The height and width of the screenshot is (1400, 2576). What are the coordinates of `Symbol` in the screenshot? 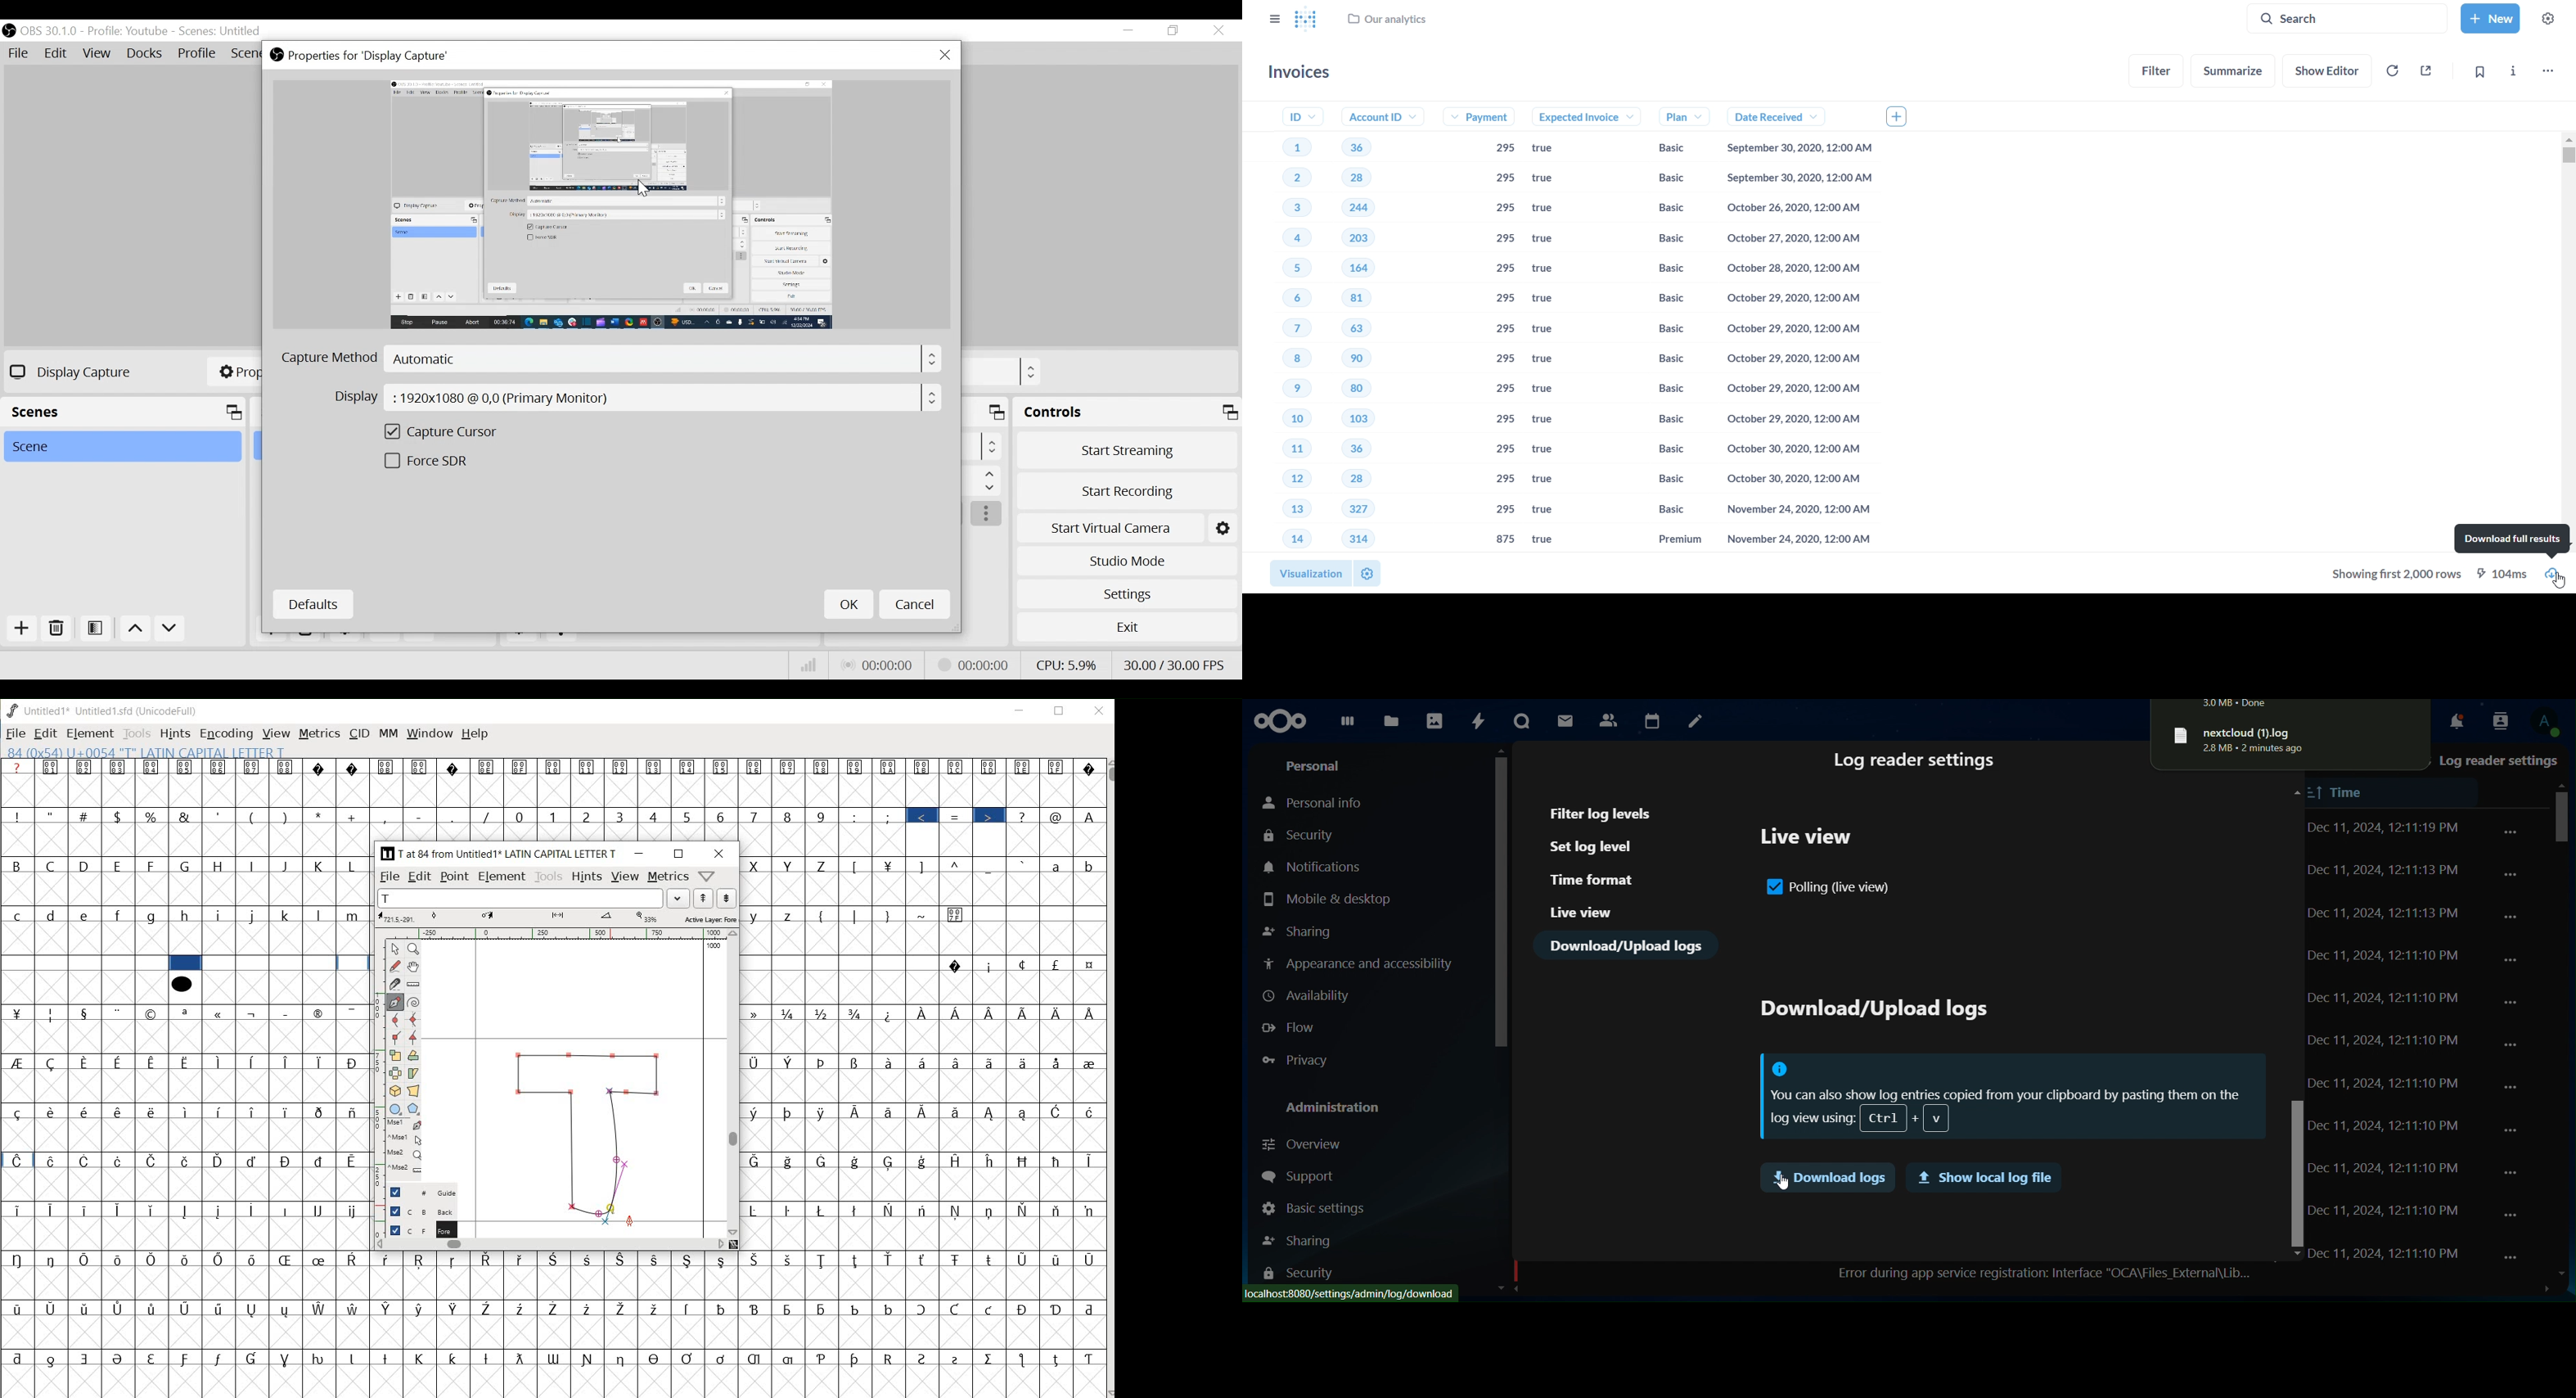 It's located at (555, 1258).